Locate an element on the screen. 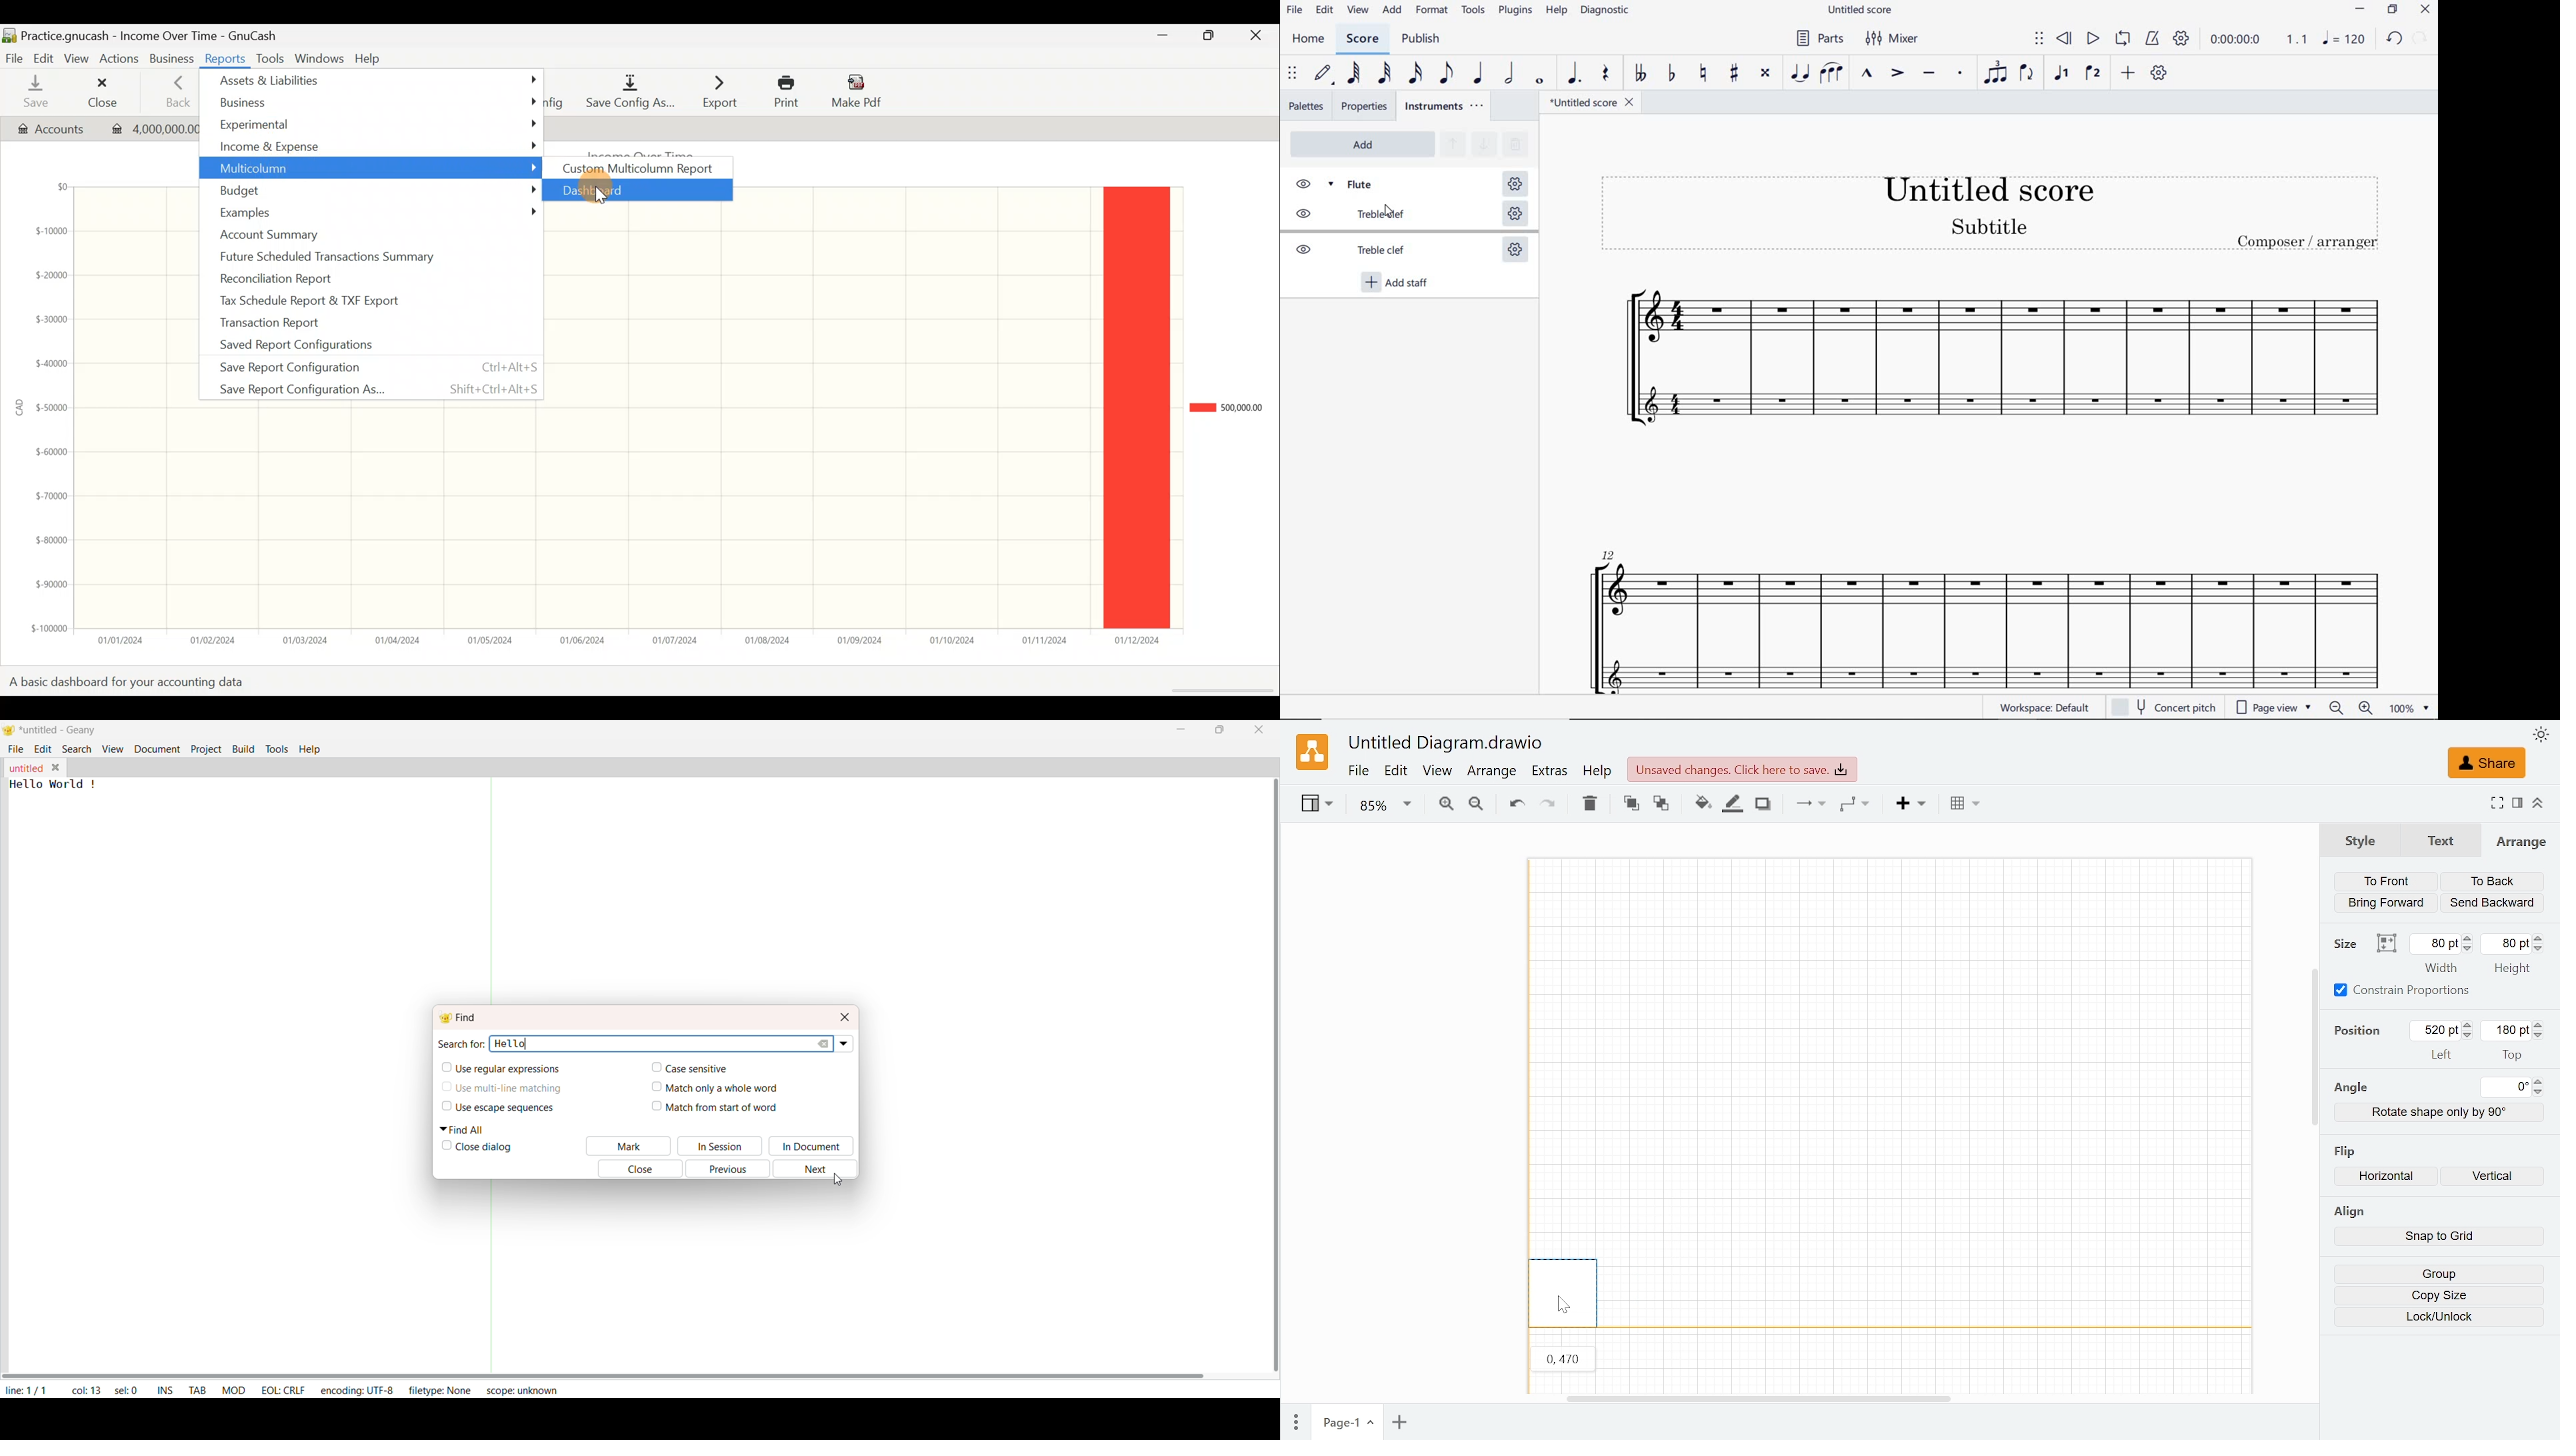  Close is located at coordinates (103, 91).